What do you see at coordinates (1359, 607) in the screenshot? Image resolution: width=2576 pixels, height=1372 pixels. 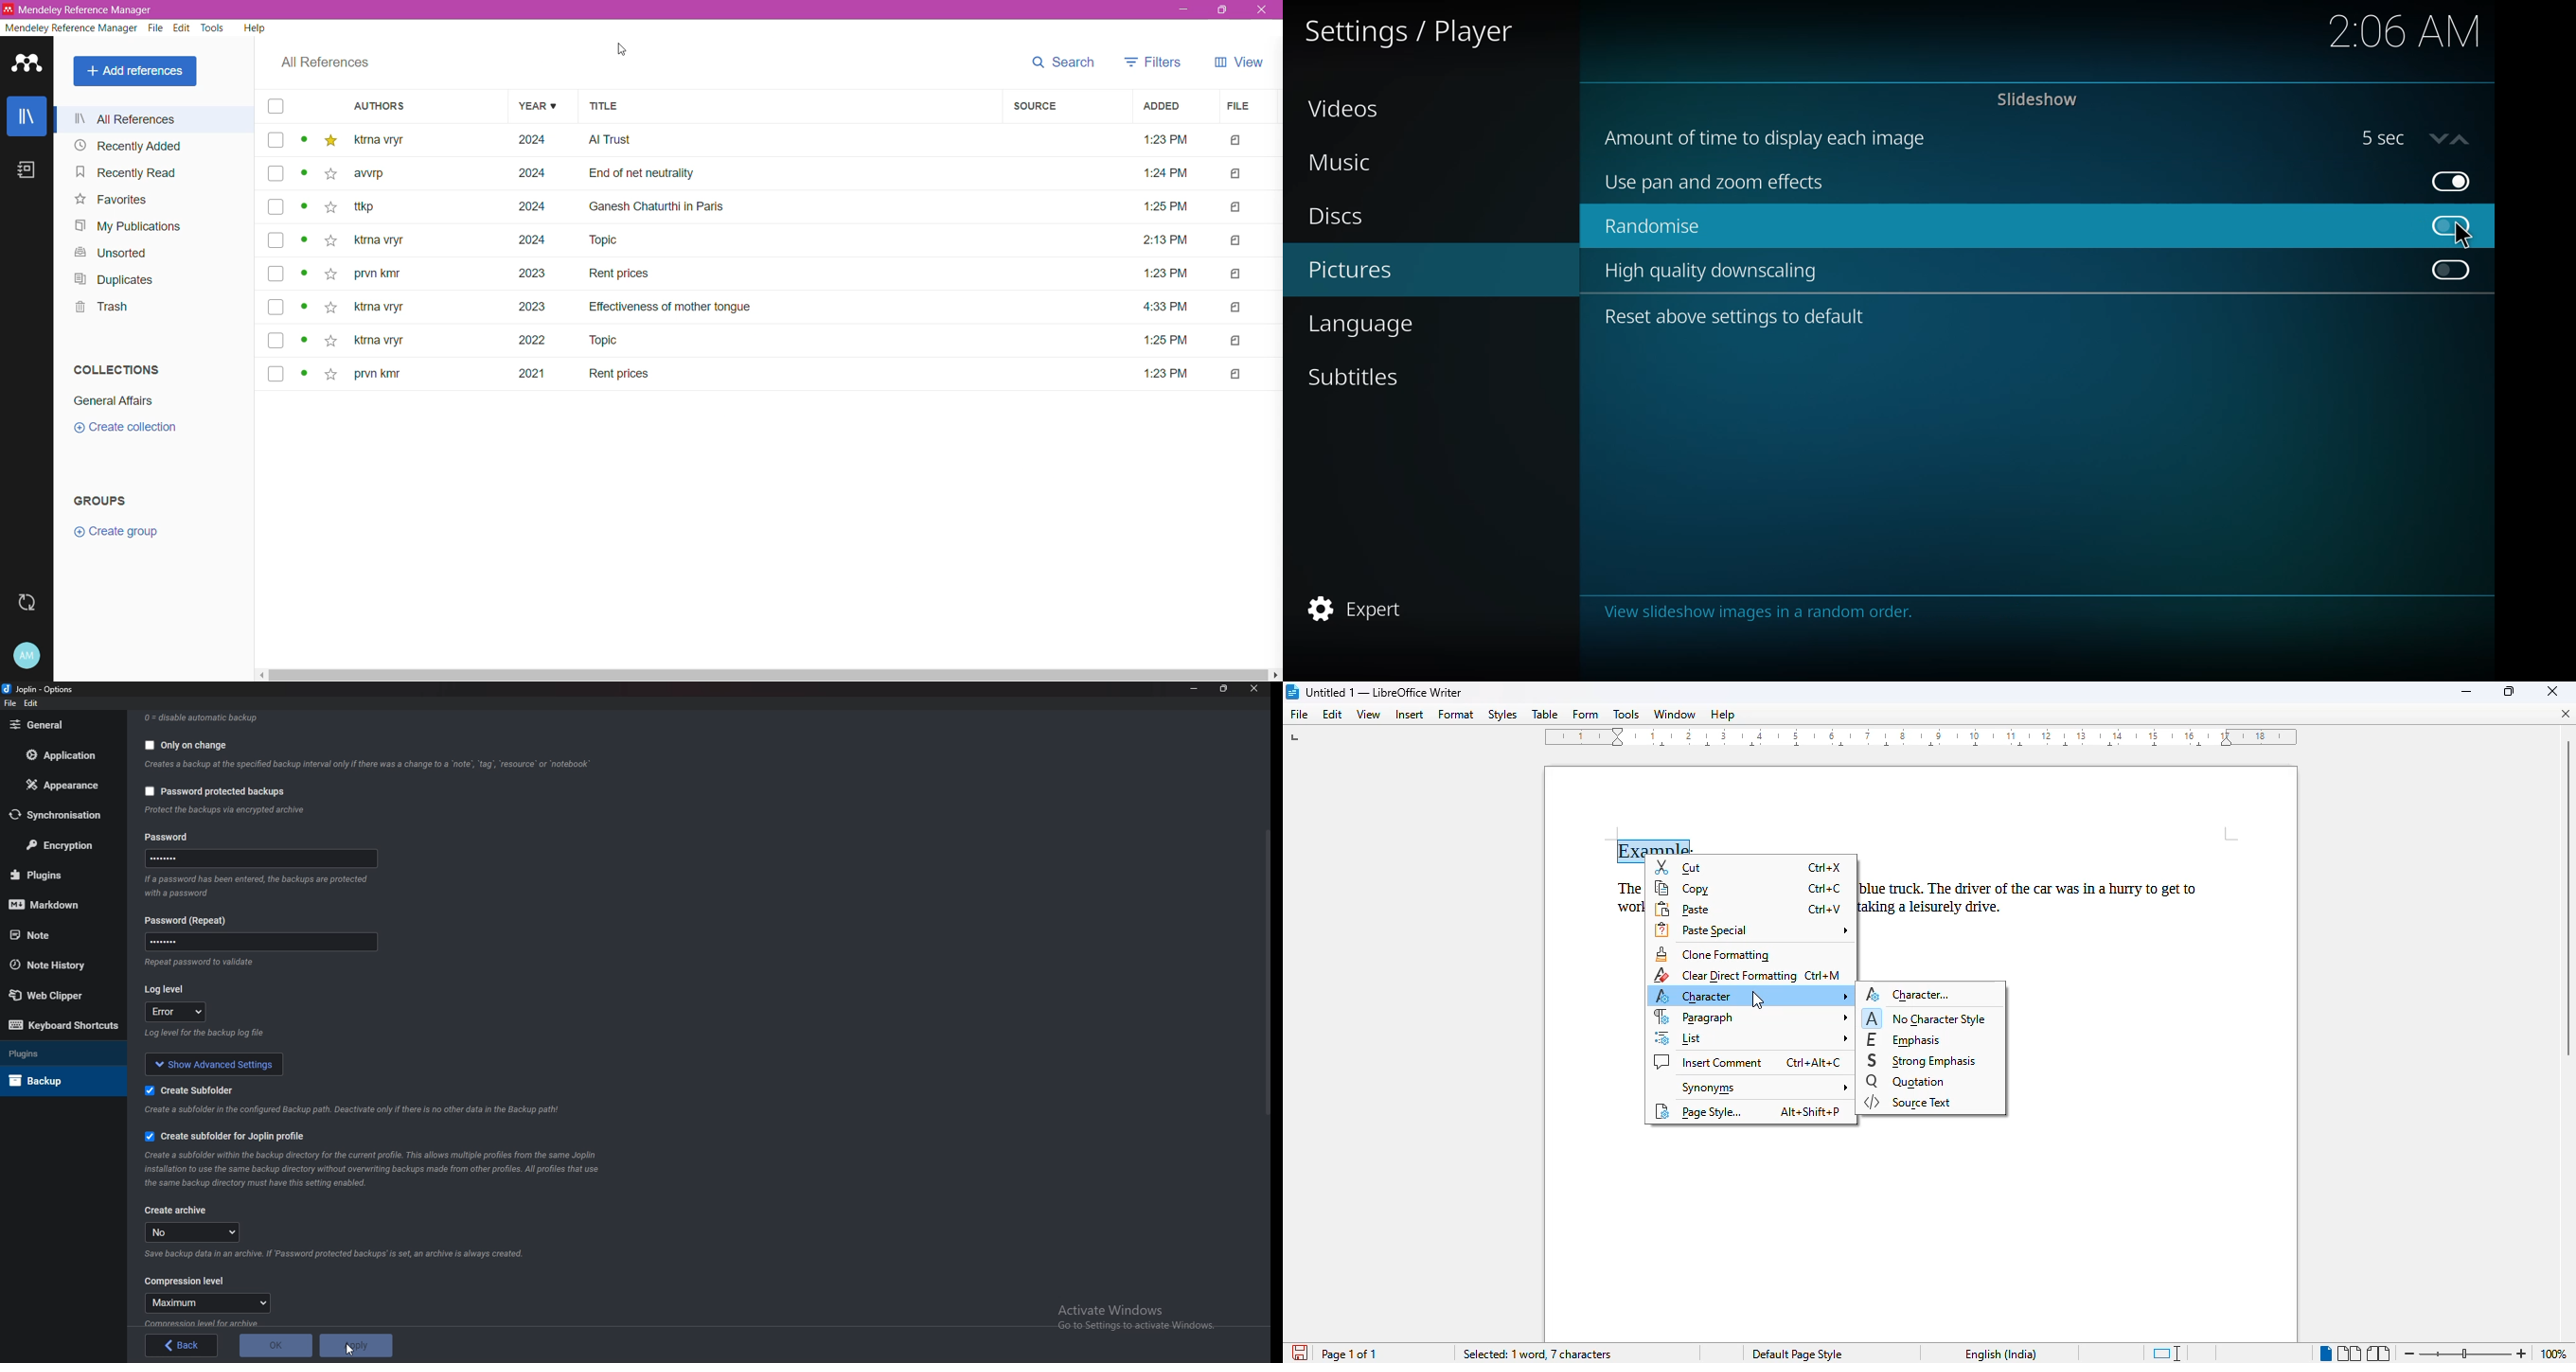 I see `expert` at bounding box center [1359, 607].